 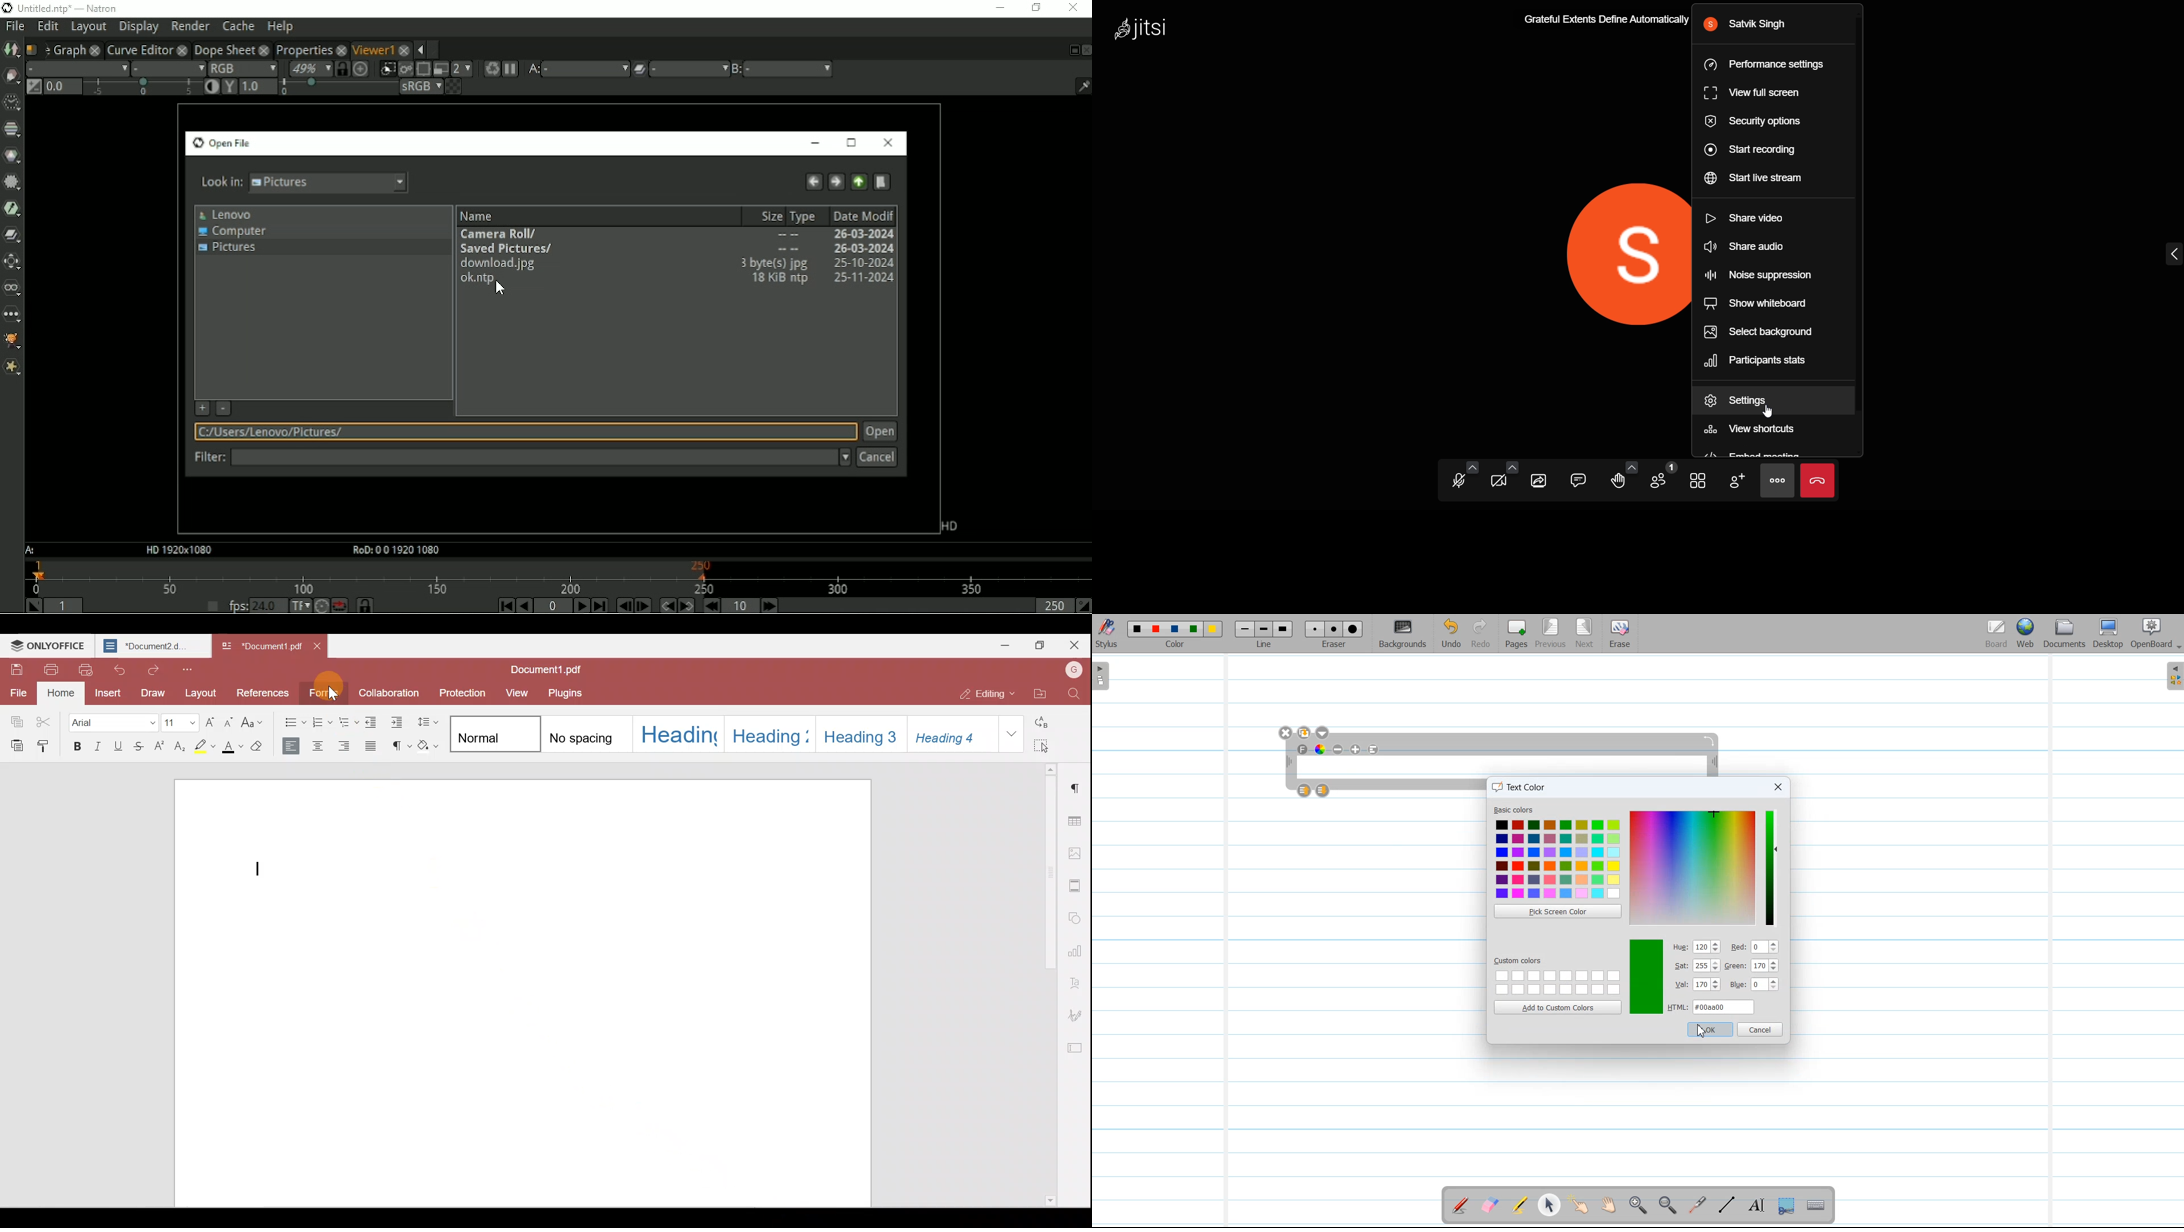 What do you see at coordinates (118, 749) in the screenshot?
I see `Underline` at bounding box center [118, 749].